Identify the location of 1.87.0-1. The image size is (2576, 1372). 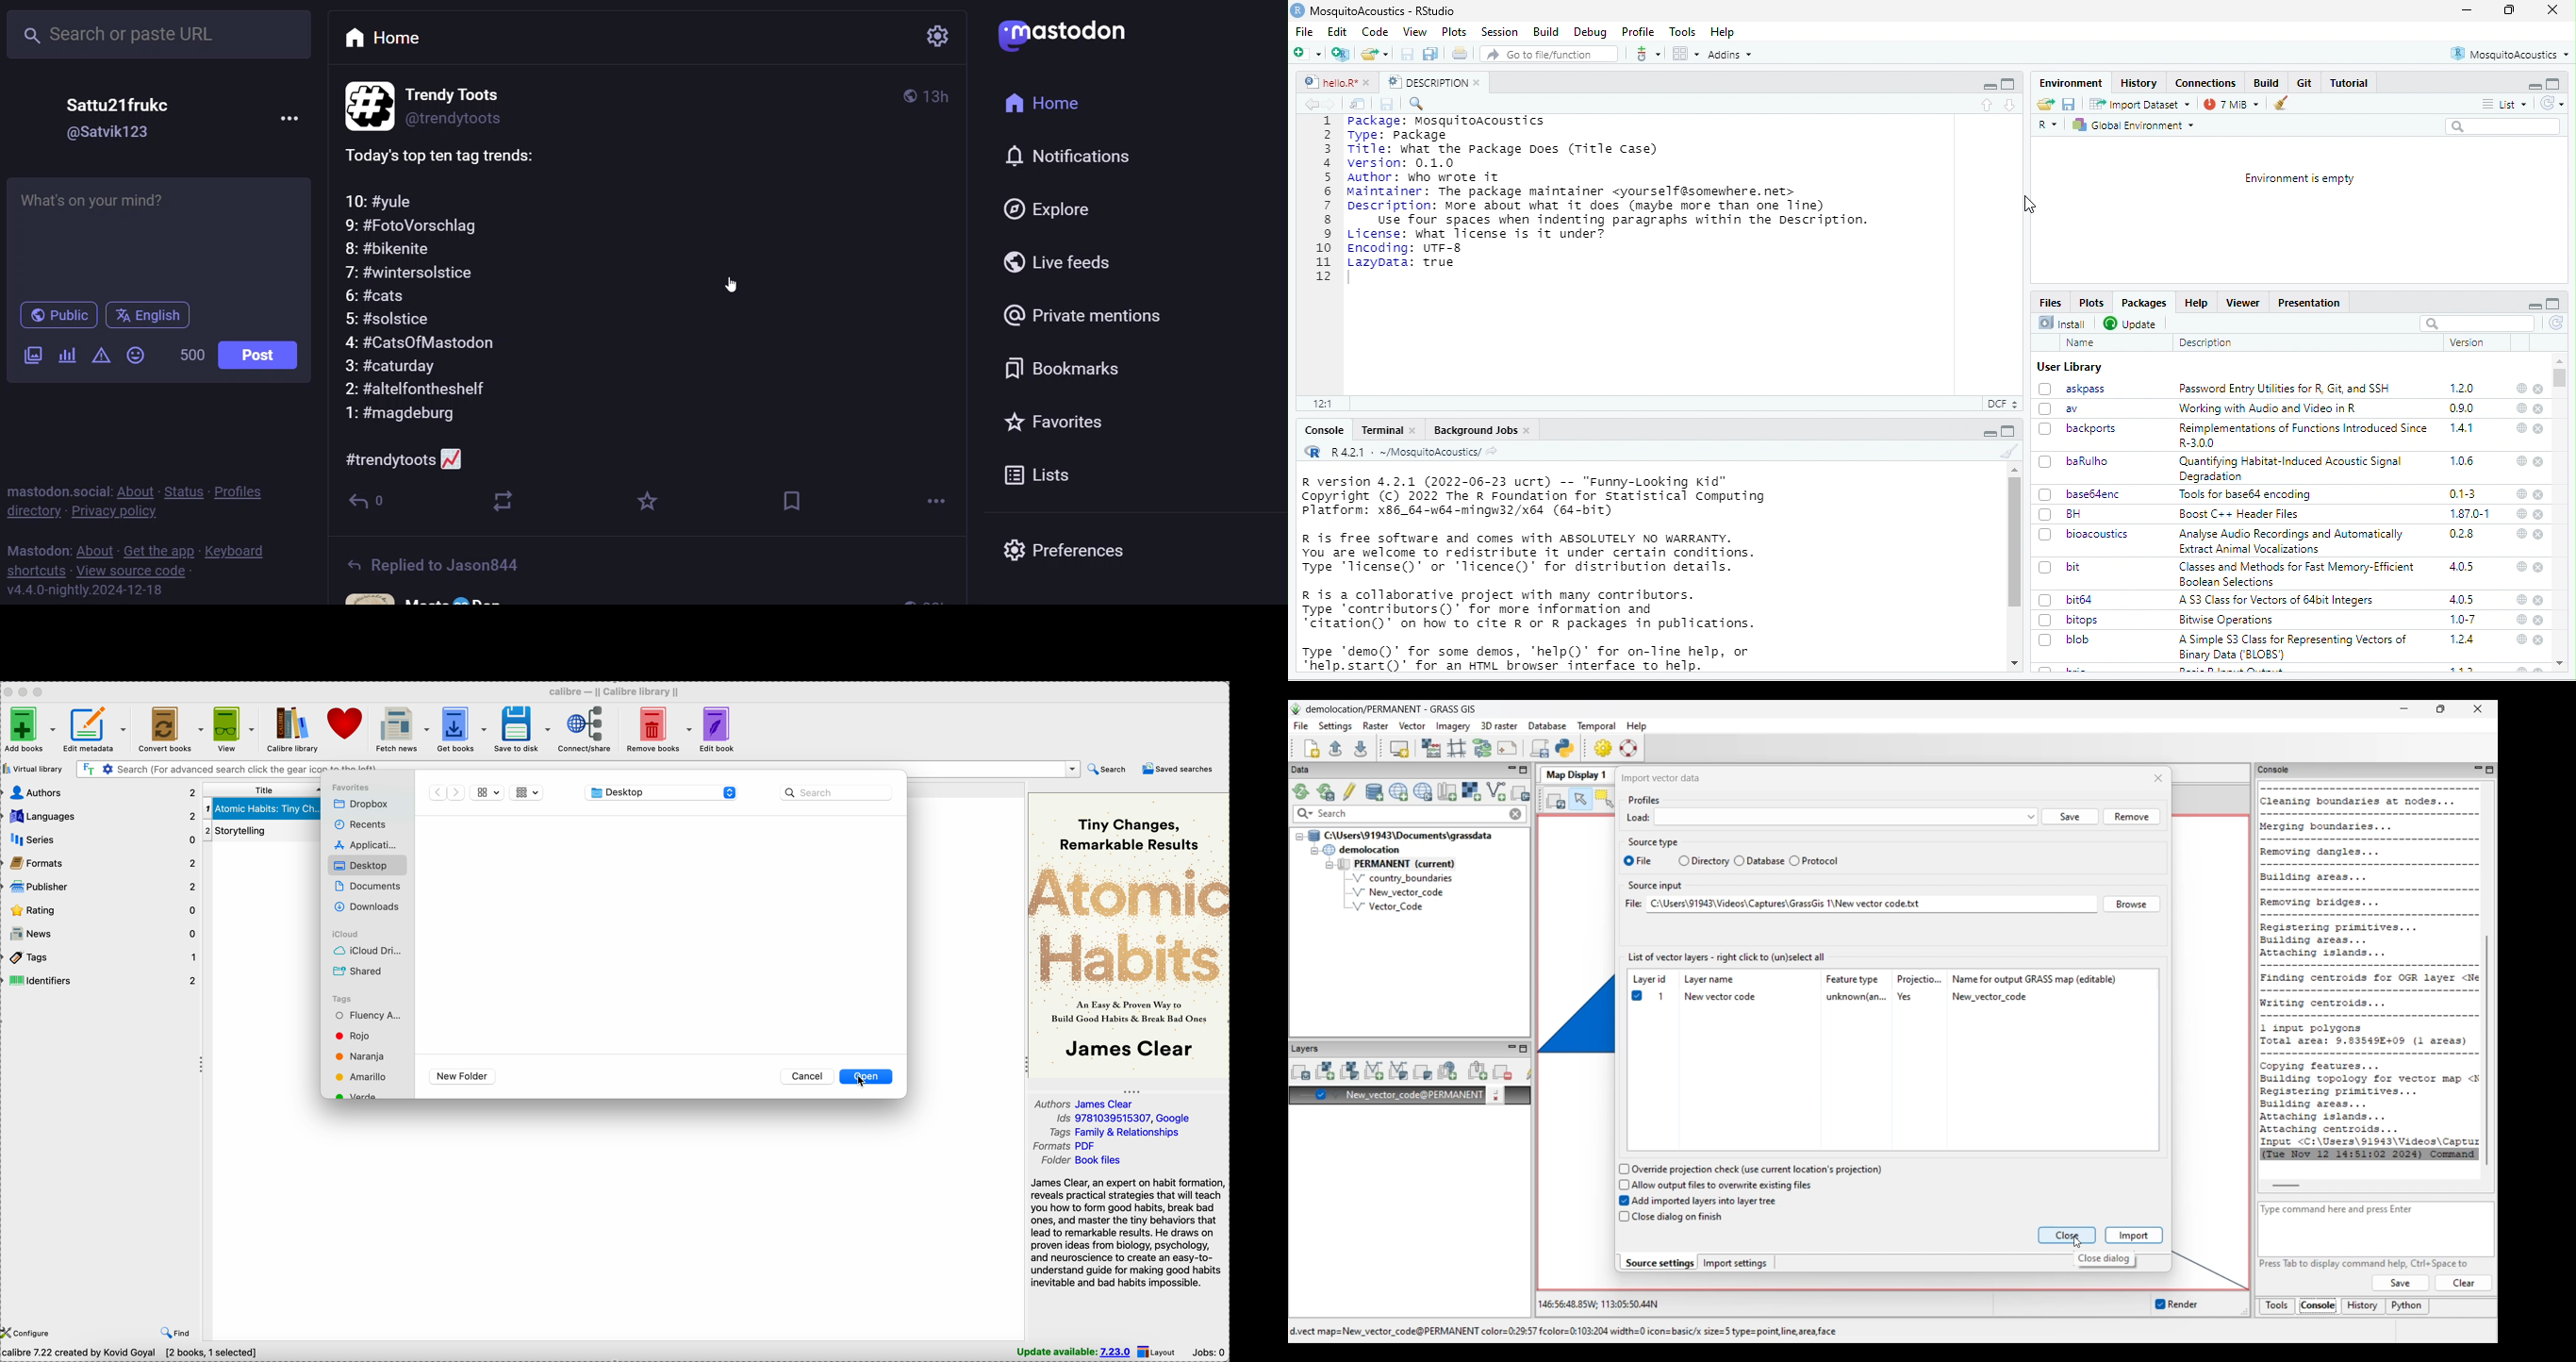
(2471, 513).